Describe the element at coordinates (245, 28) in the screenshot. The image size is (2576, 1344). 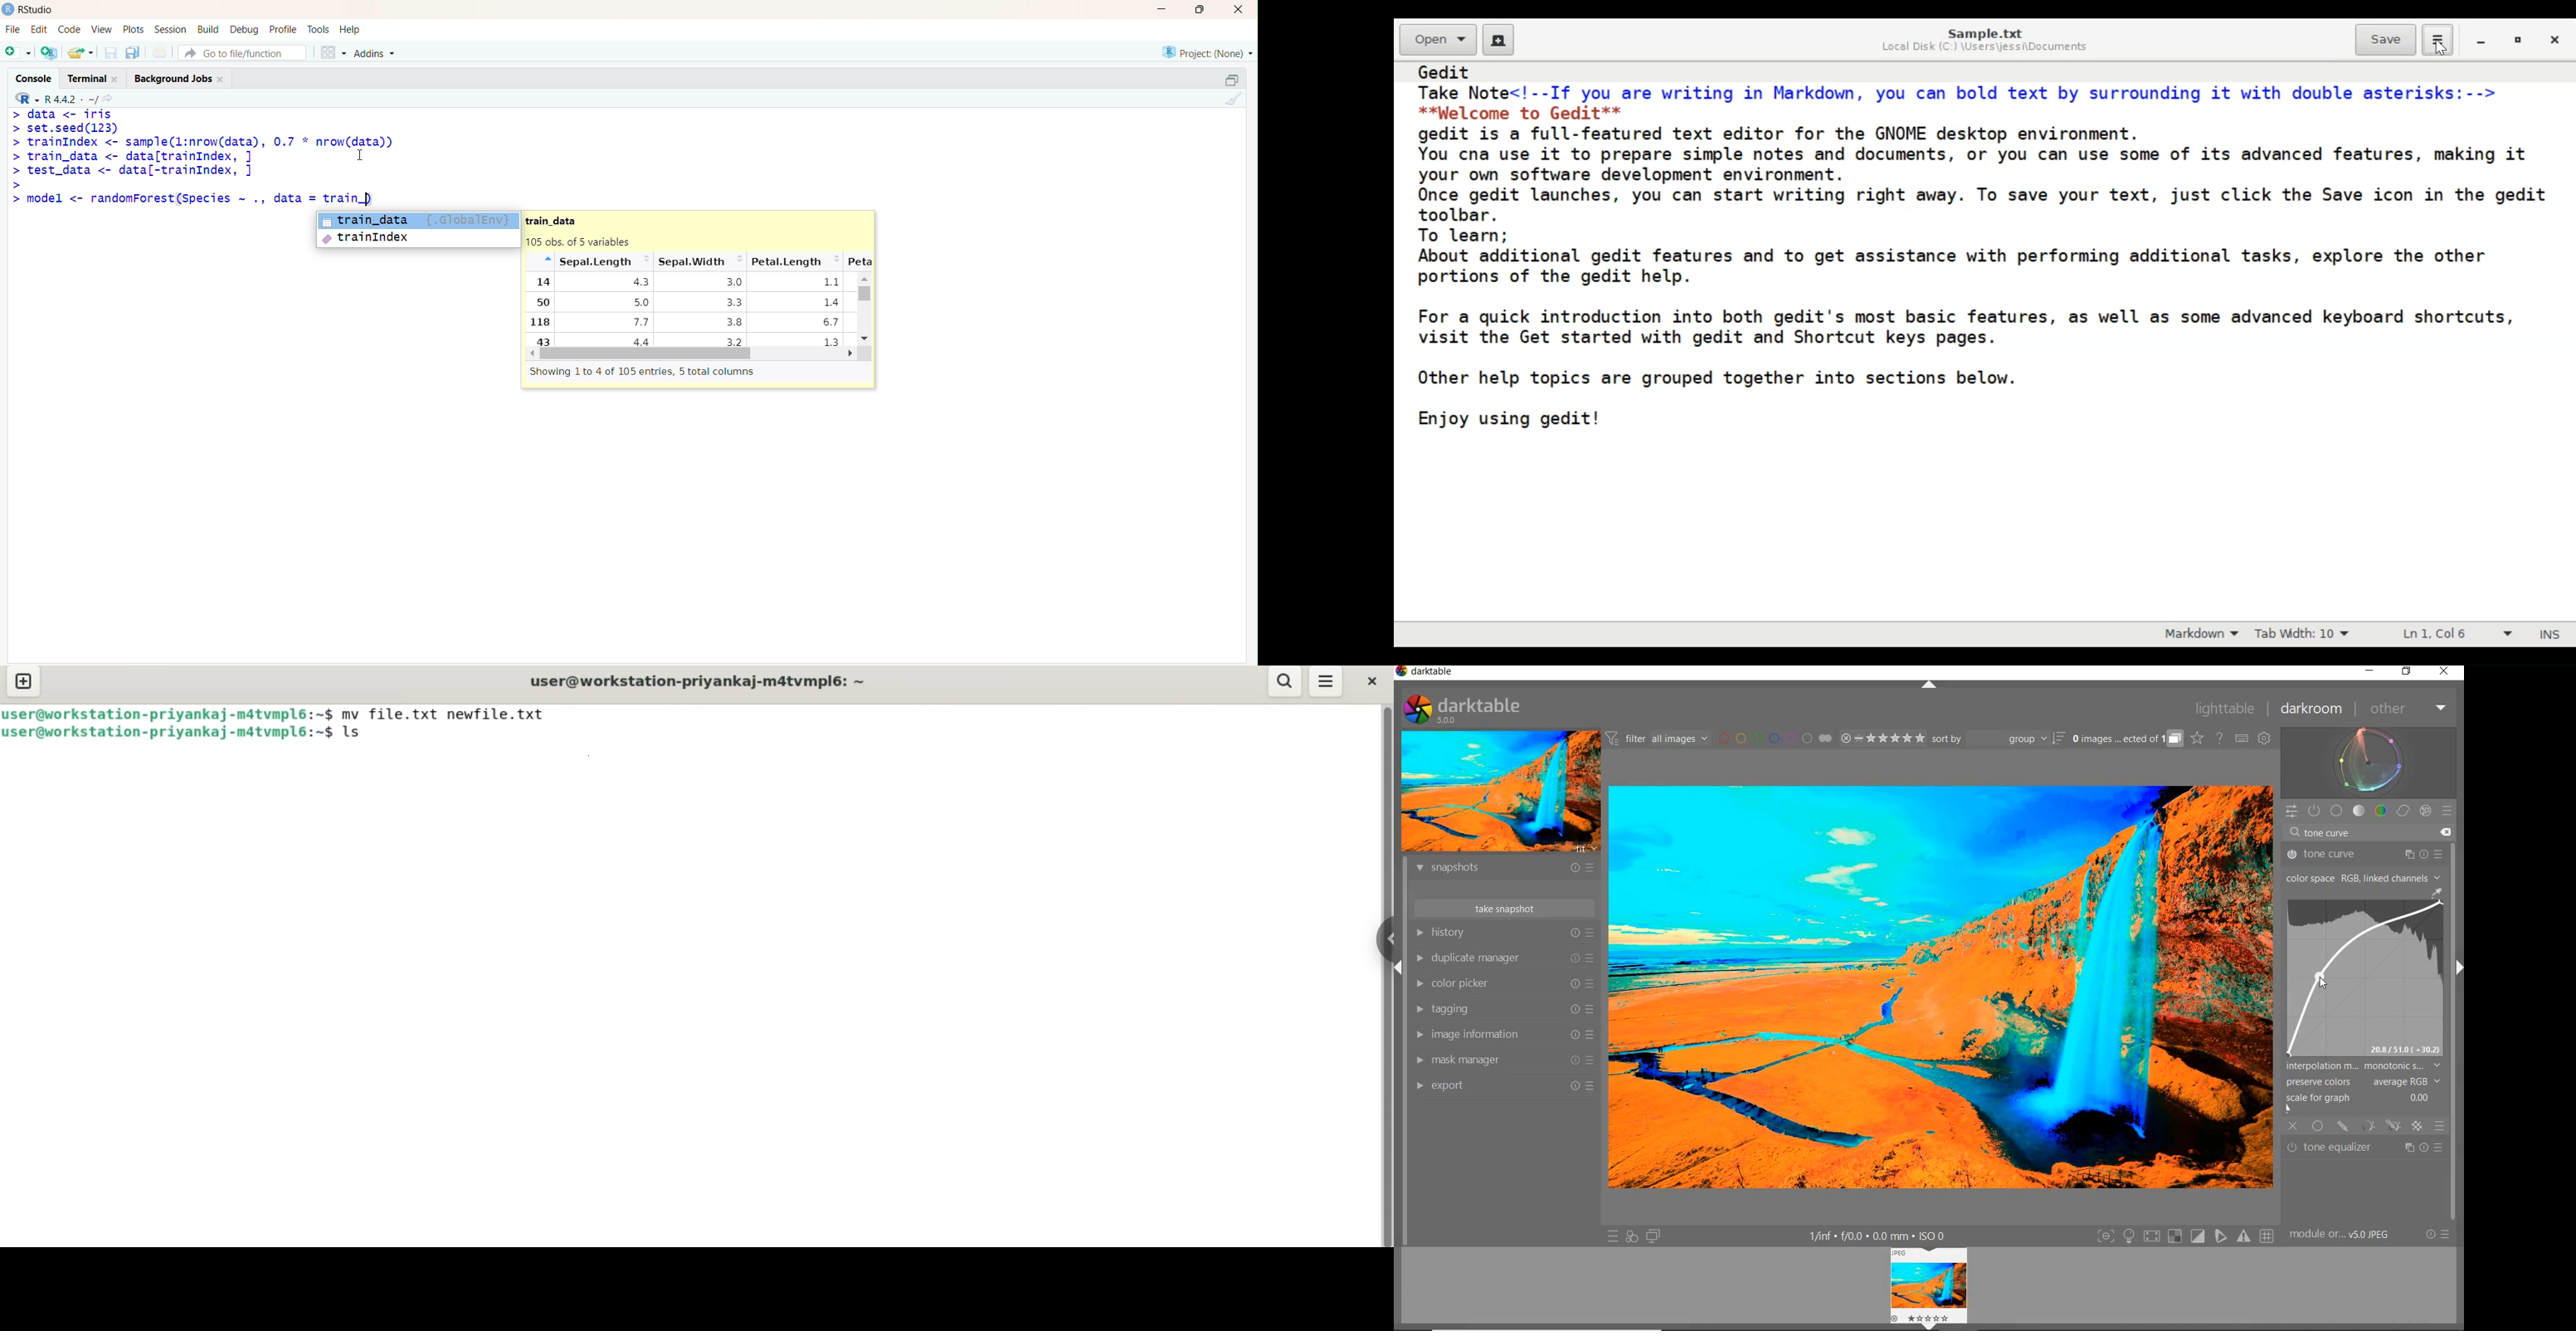
I see `Debug` at that location.